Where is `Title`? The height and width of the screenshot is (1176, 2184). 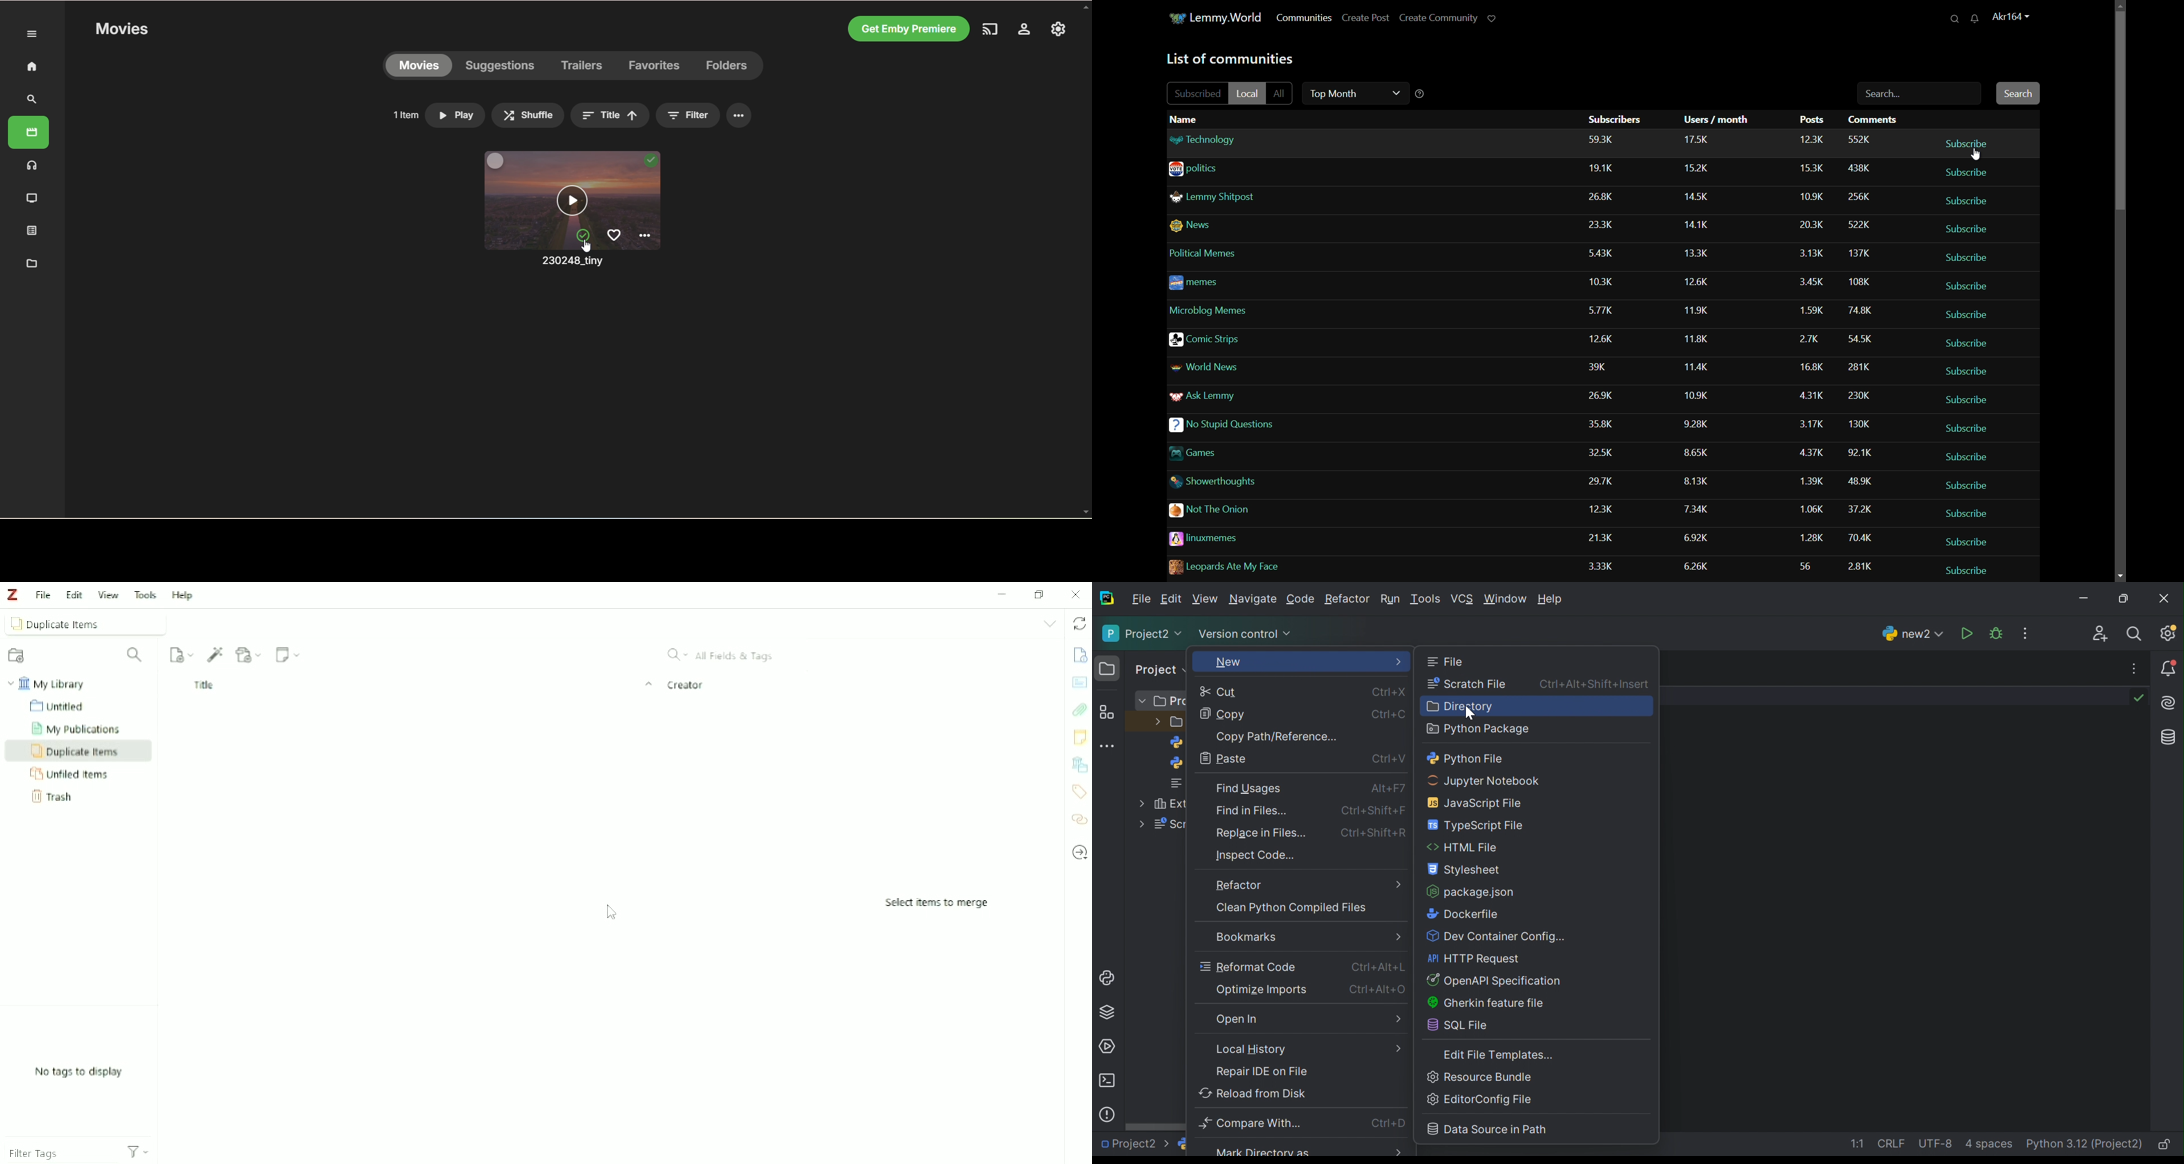
Title is located at coordinates (421, 685).